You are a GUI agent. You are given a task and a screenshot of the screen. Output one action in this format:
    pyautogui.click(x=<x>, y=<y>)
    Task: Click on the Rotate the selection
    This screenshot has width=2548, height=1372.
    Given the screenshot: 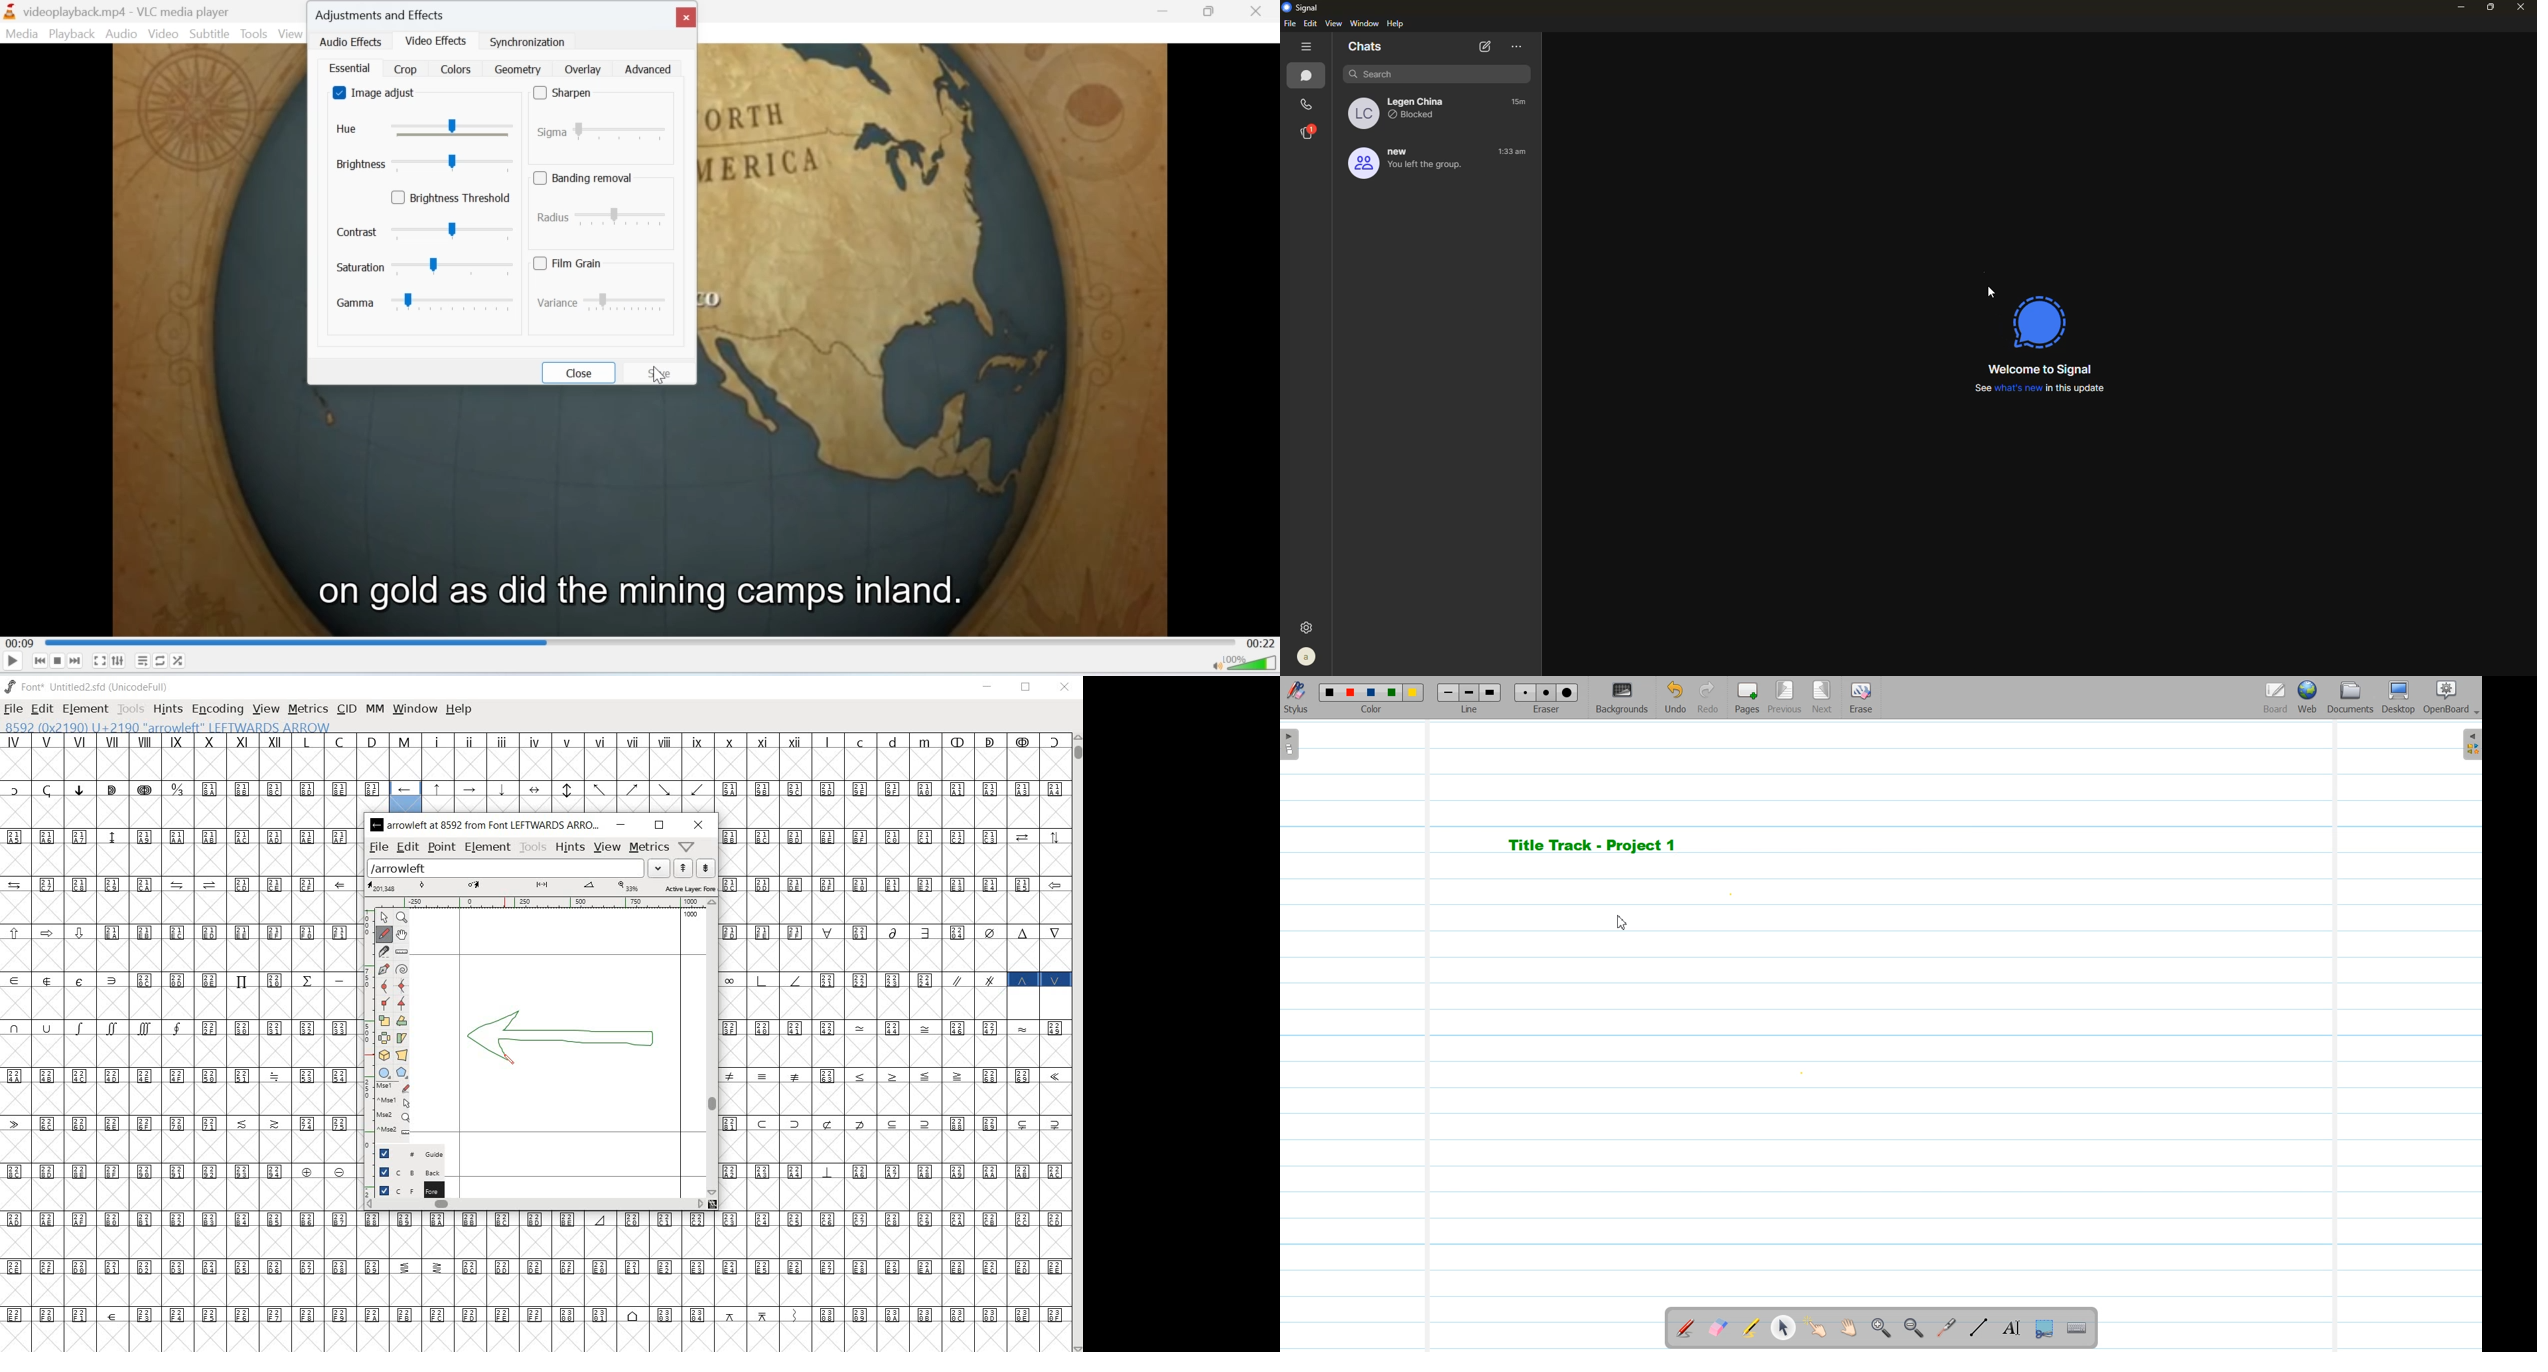 What is the action you would take?
    pyautogui.click(x=402, y=1021)
    